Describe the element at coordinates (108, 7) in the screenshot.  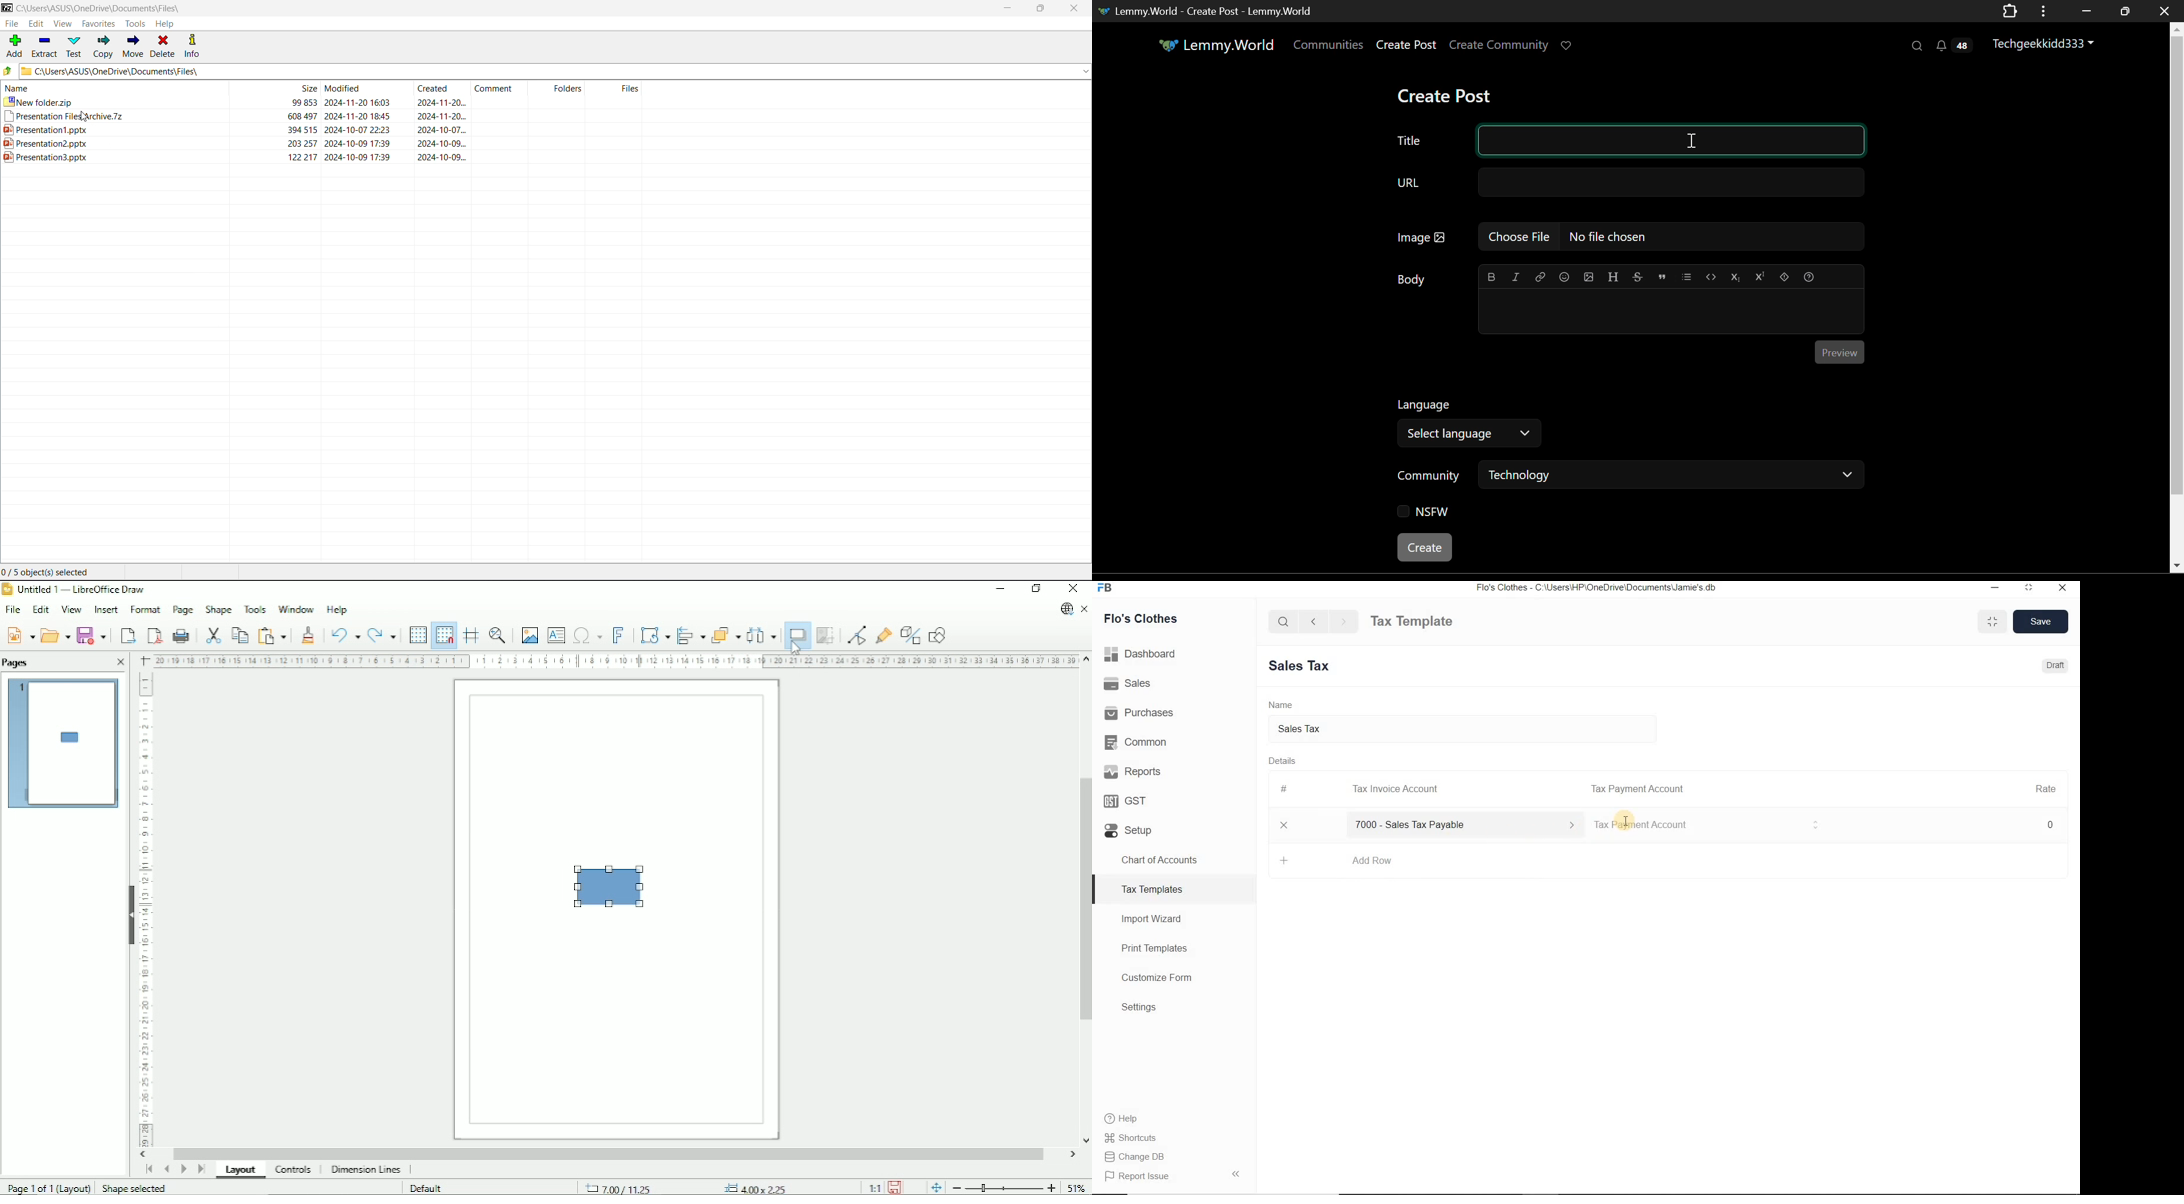
I see `Current Folder Path` at that location.